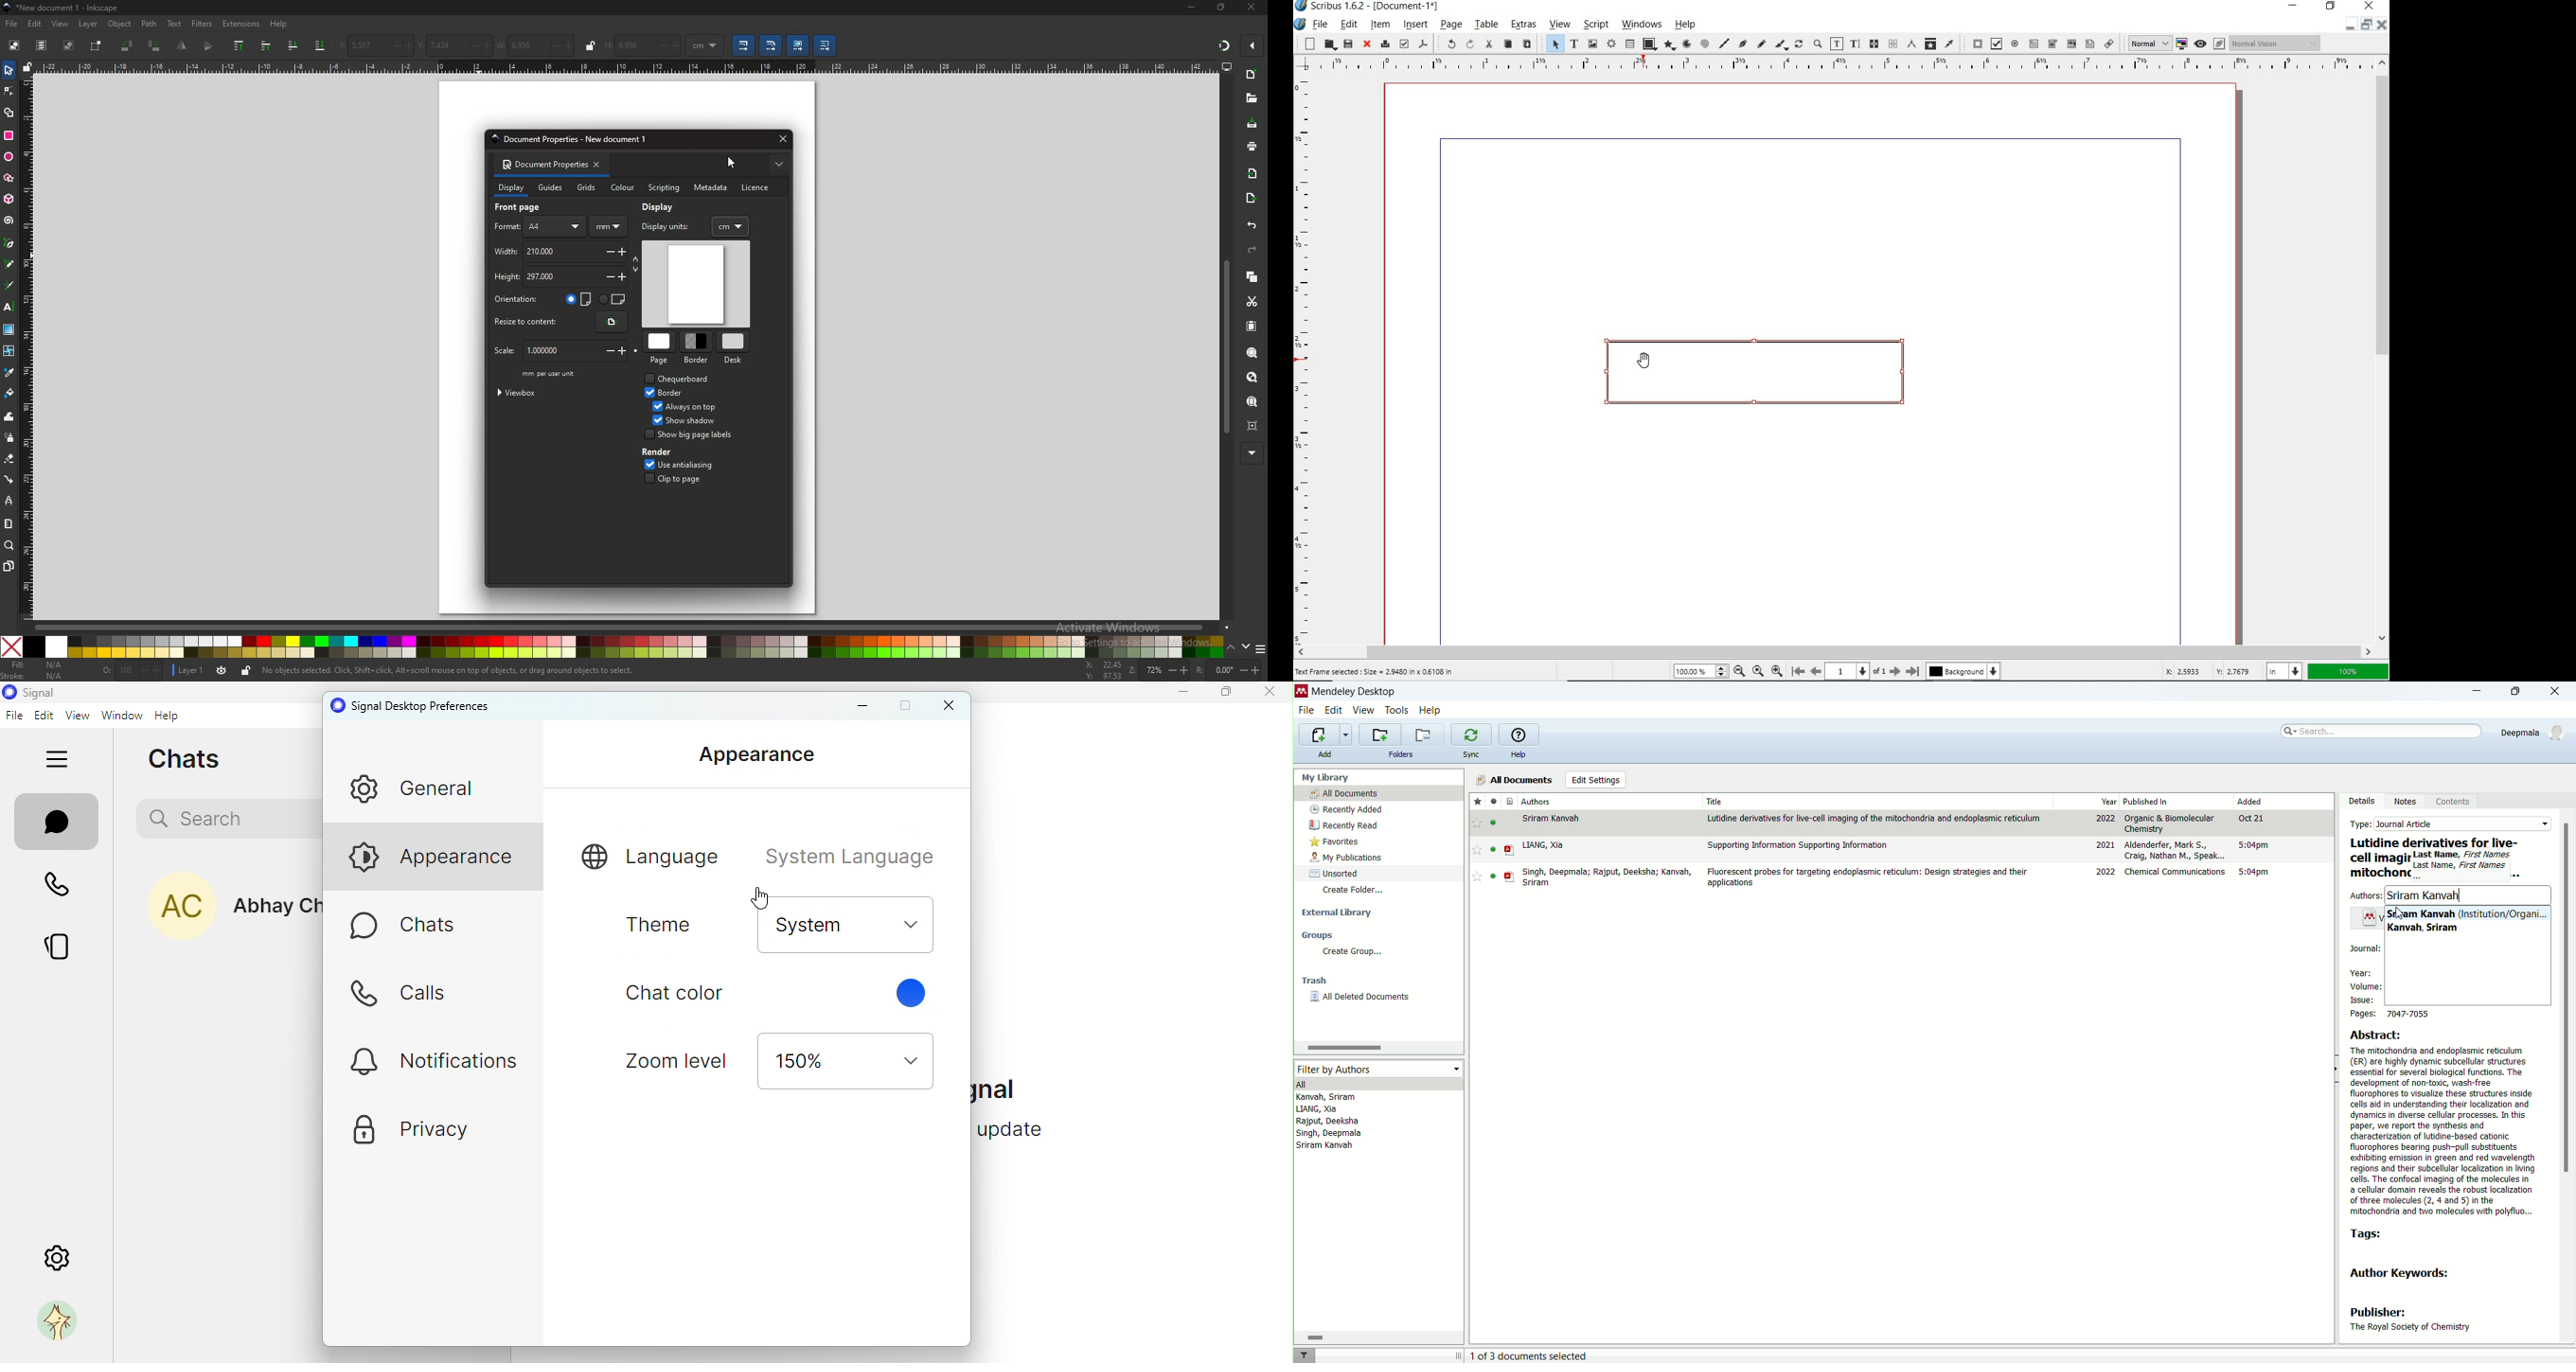 The height and width of the screenshot is (1372, 2576). What do you see at coordinates (948, 706) in the screenshot?
I see `close` at bounding box center [948, 706].